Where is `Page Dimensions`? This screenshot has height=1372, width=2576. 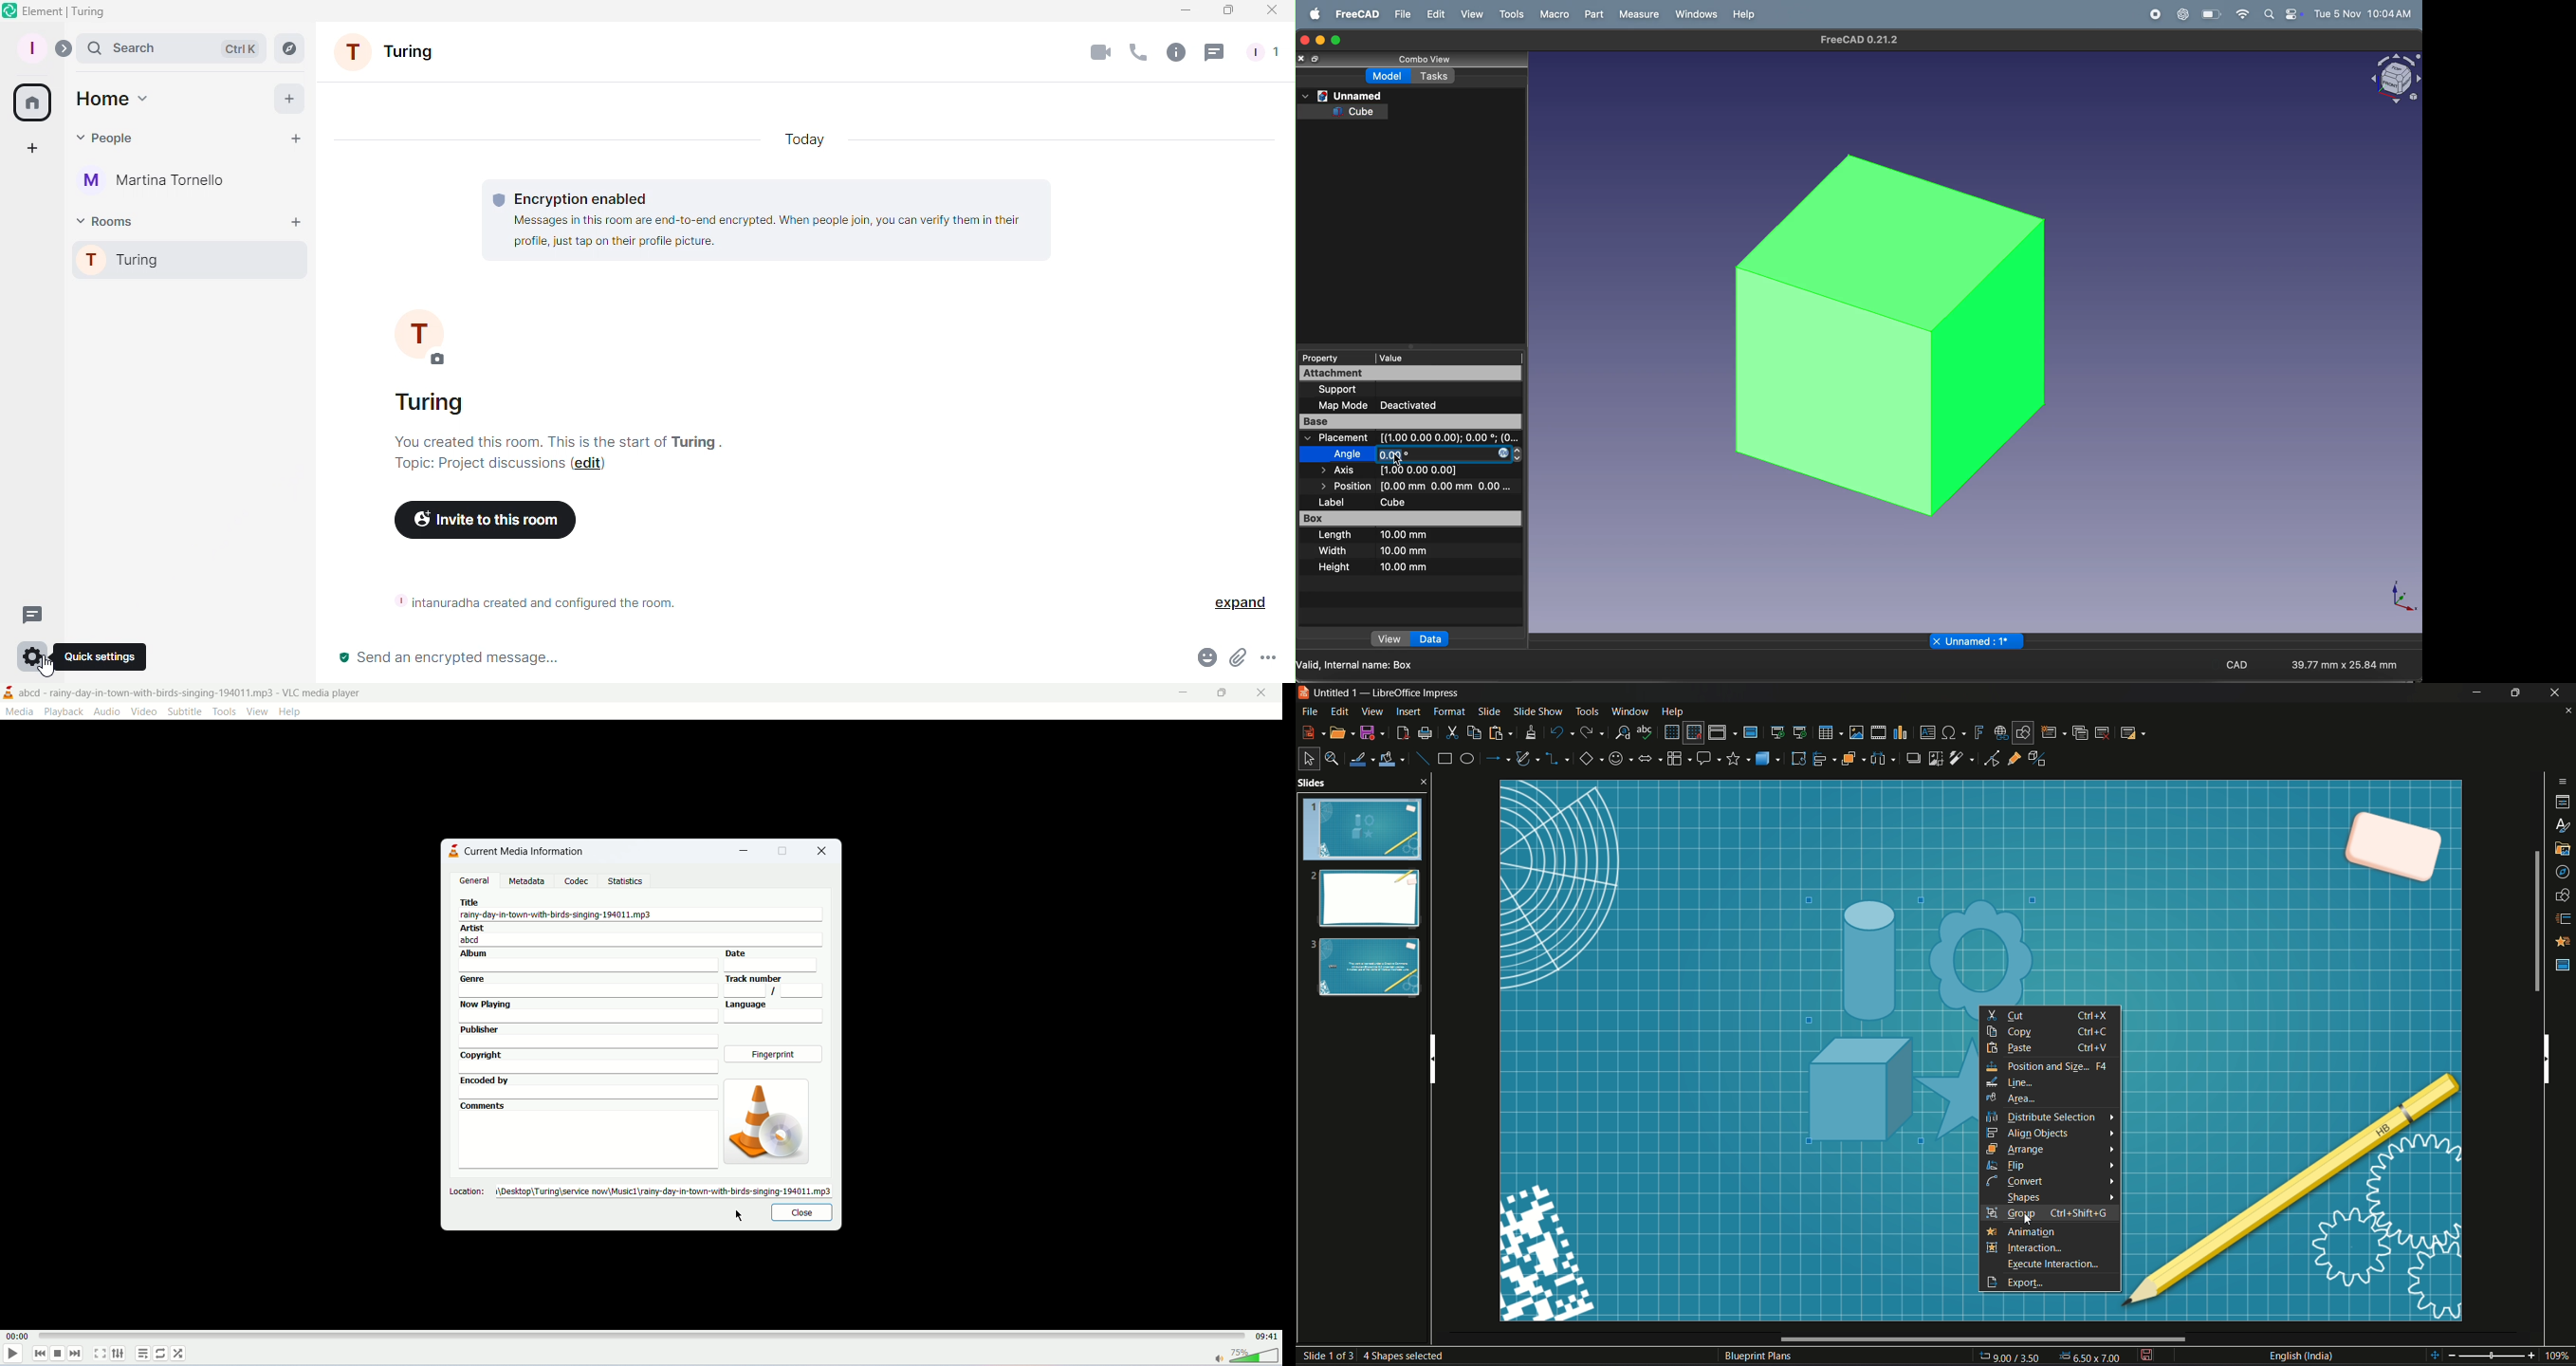
Page Dimensions is located at coordinates (2051, 1357).